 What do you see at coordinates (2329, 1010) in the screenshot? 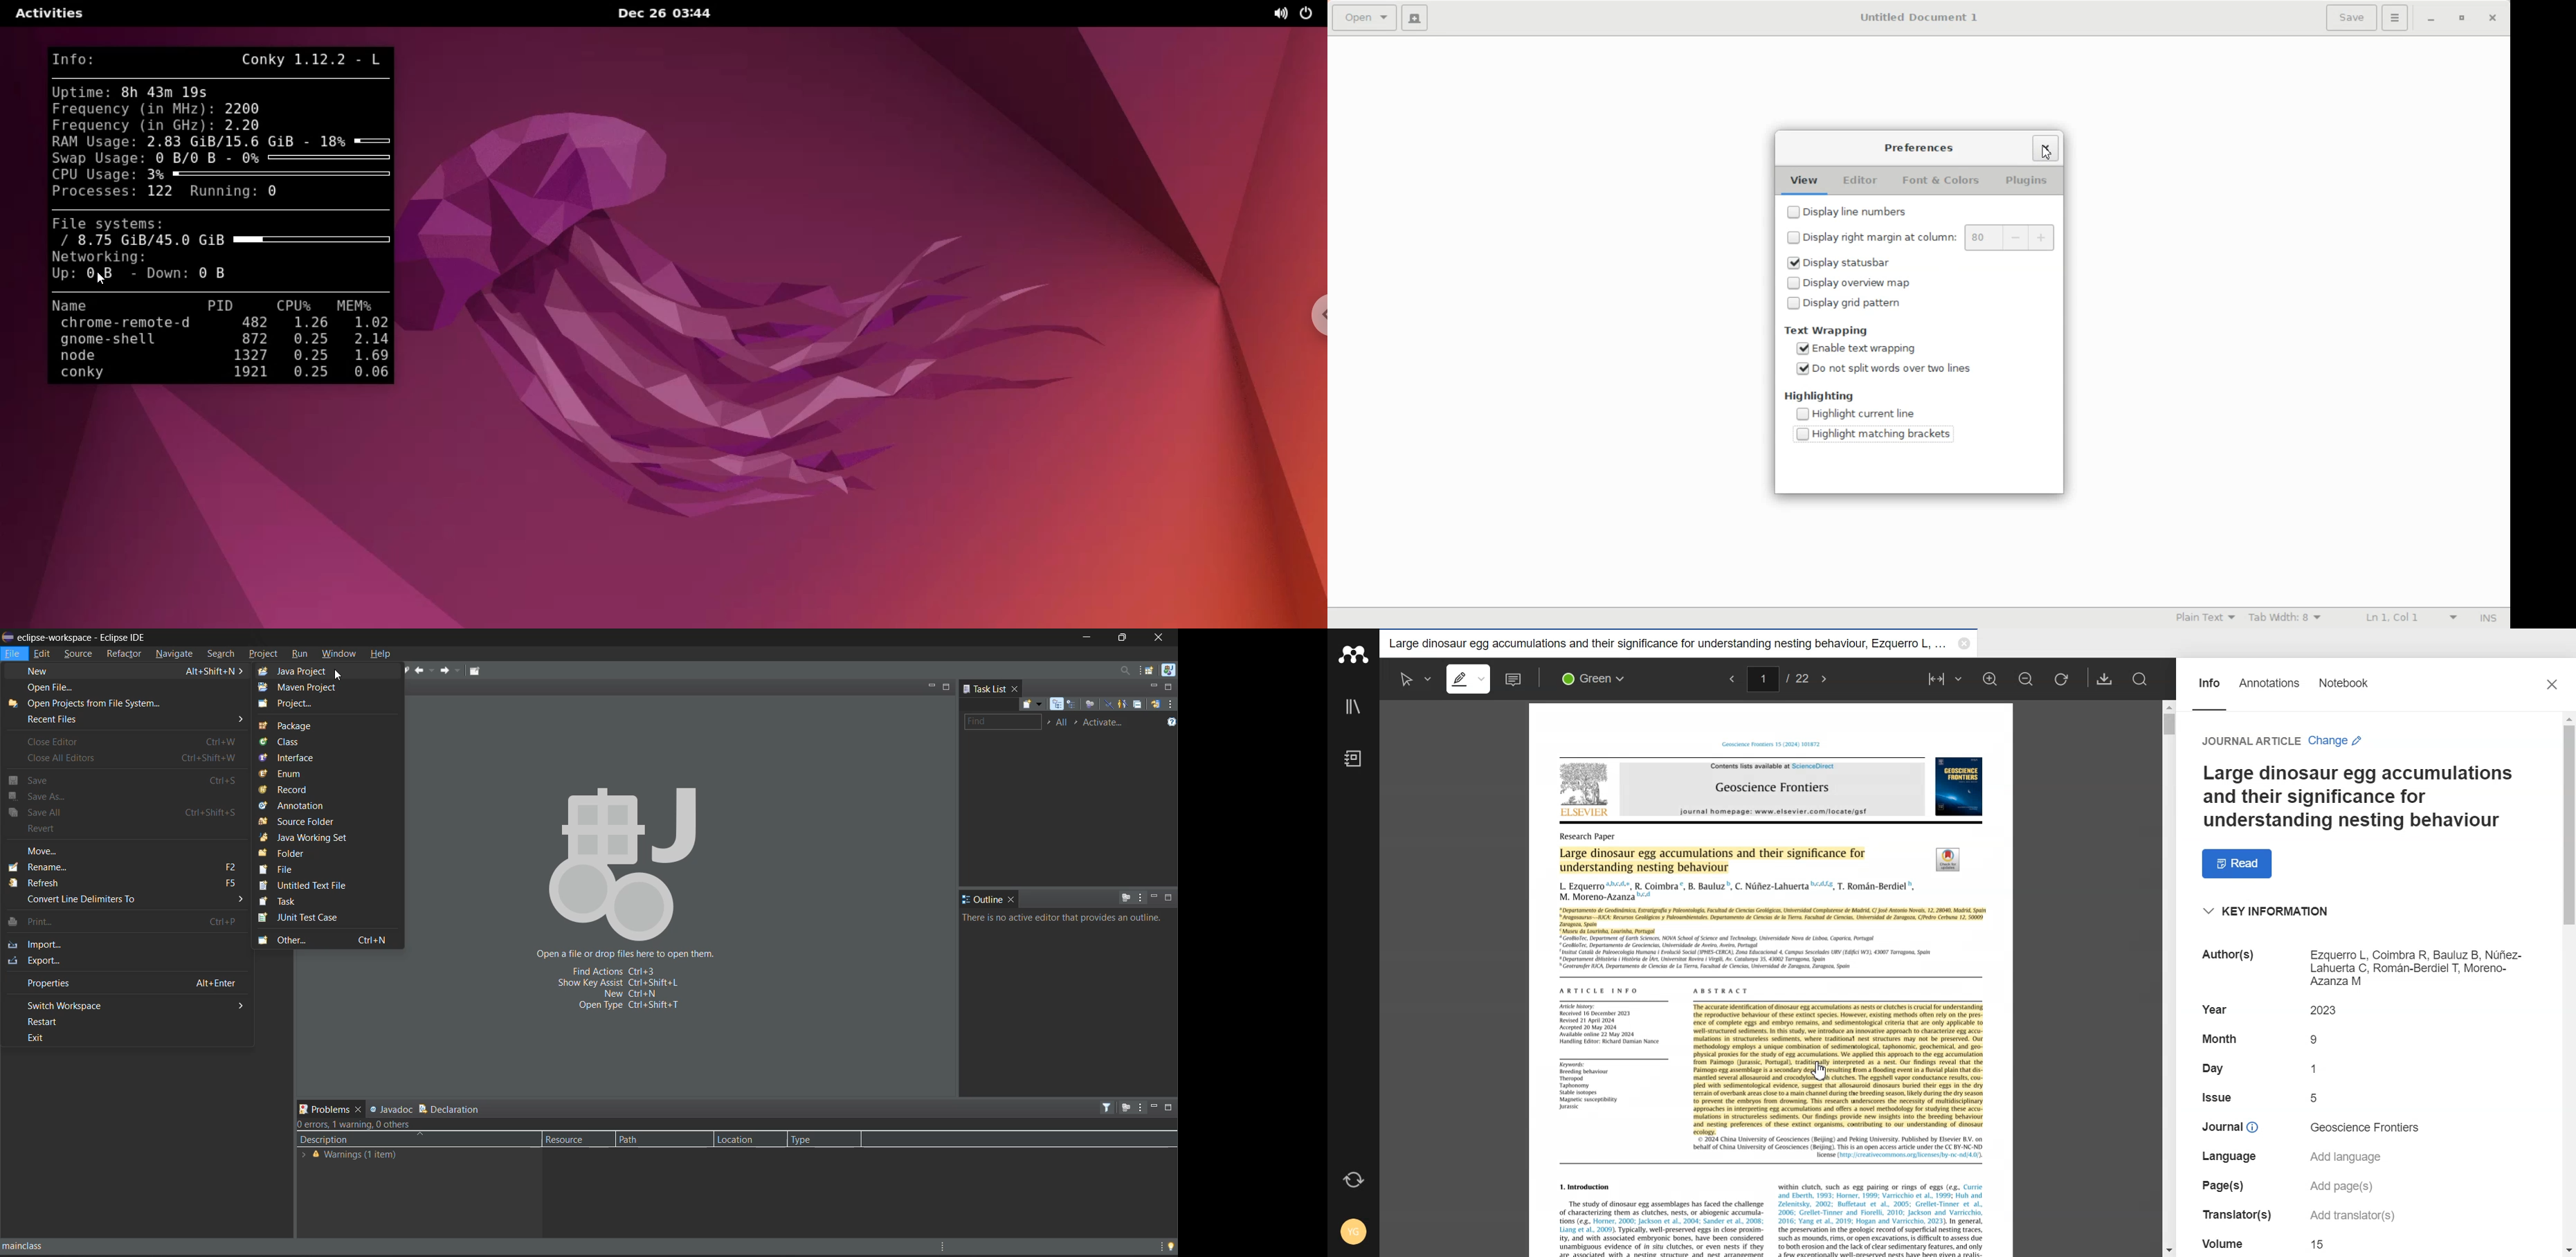
I see `text` at bounding box center [2329, 1010].